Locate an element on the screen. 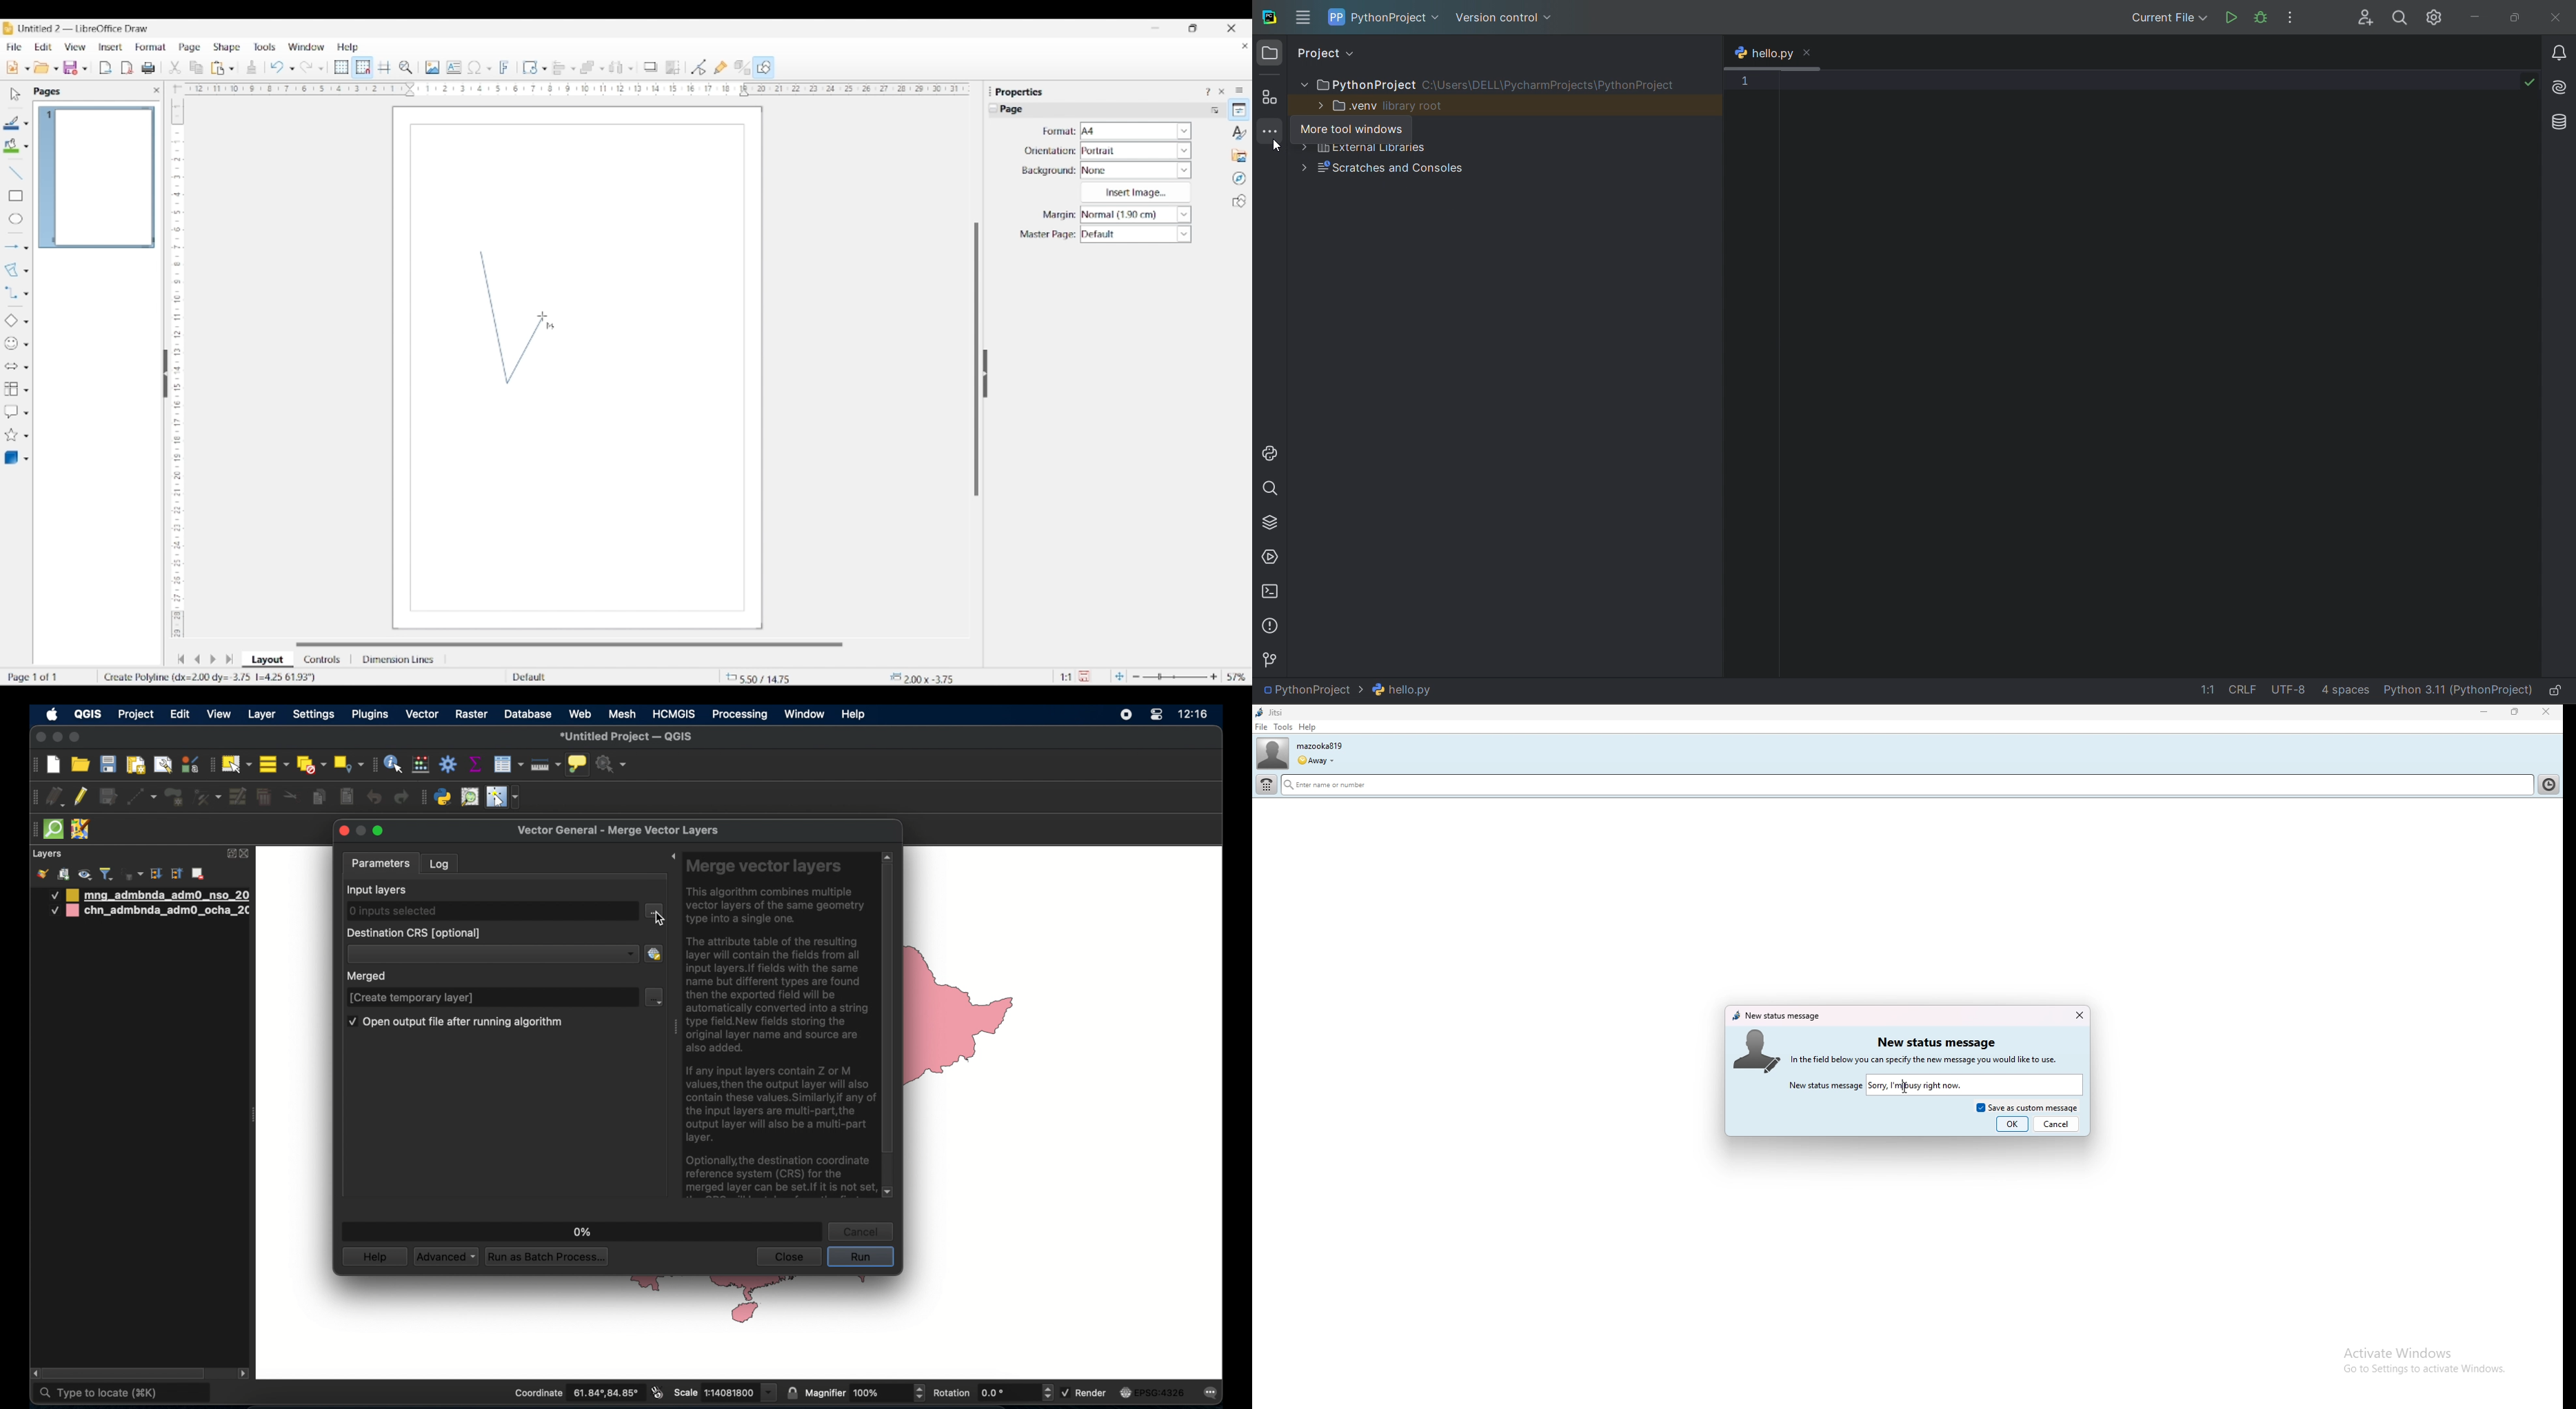  Selected connector is located at coordinates (10, 292).